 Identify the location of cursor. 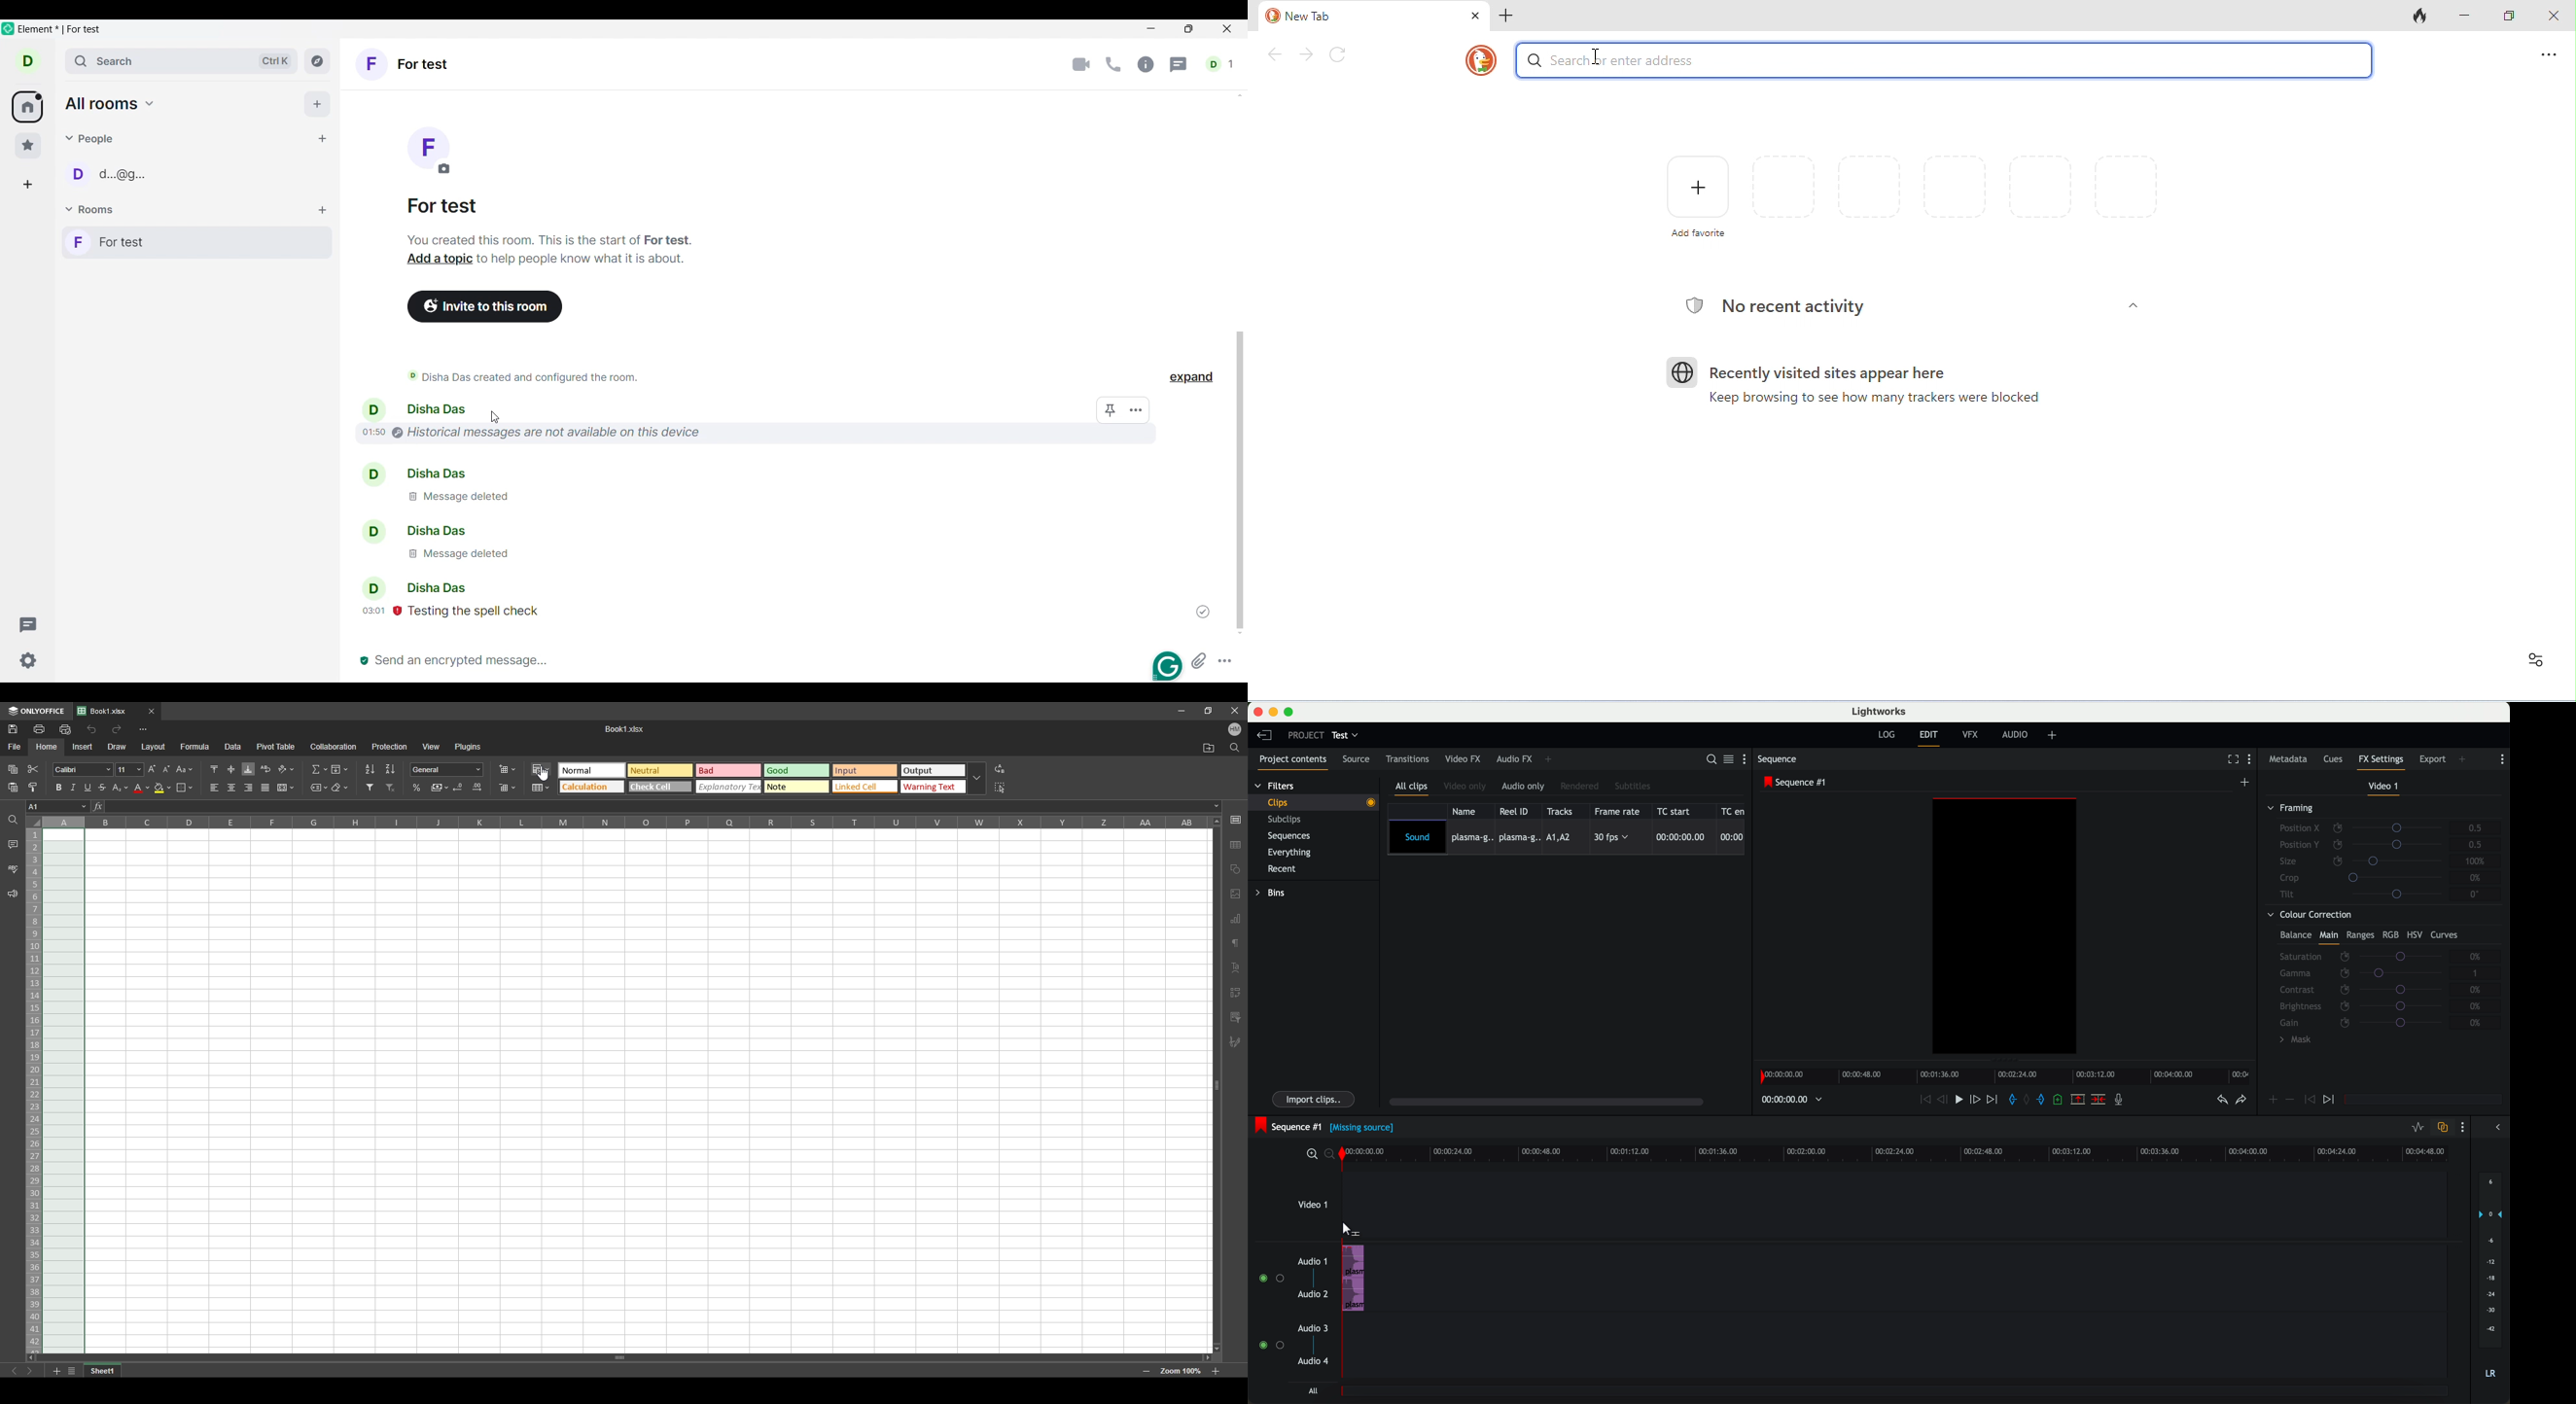
(1349, 1229).